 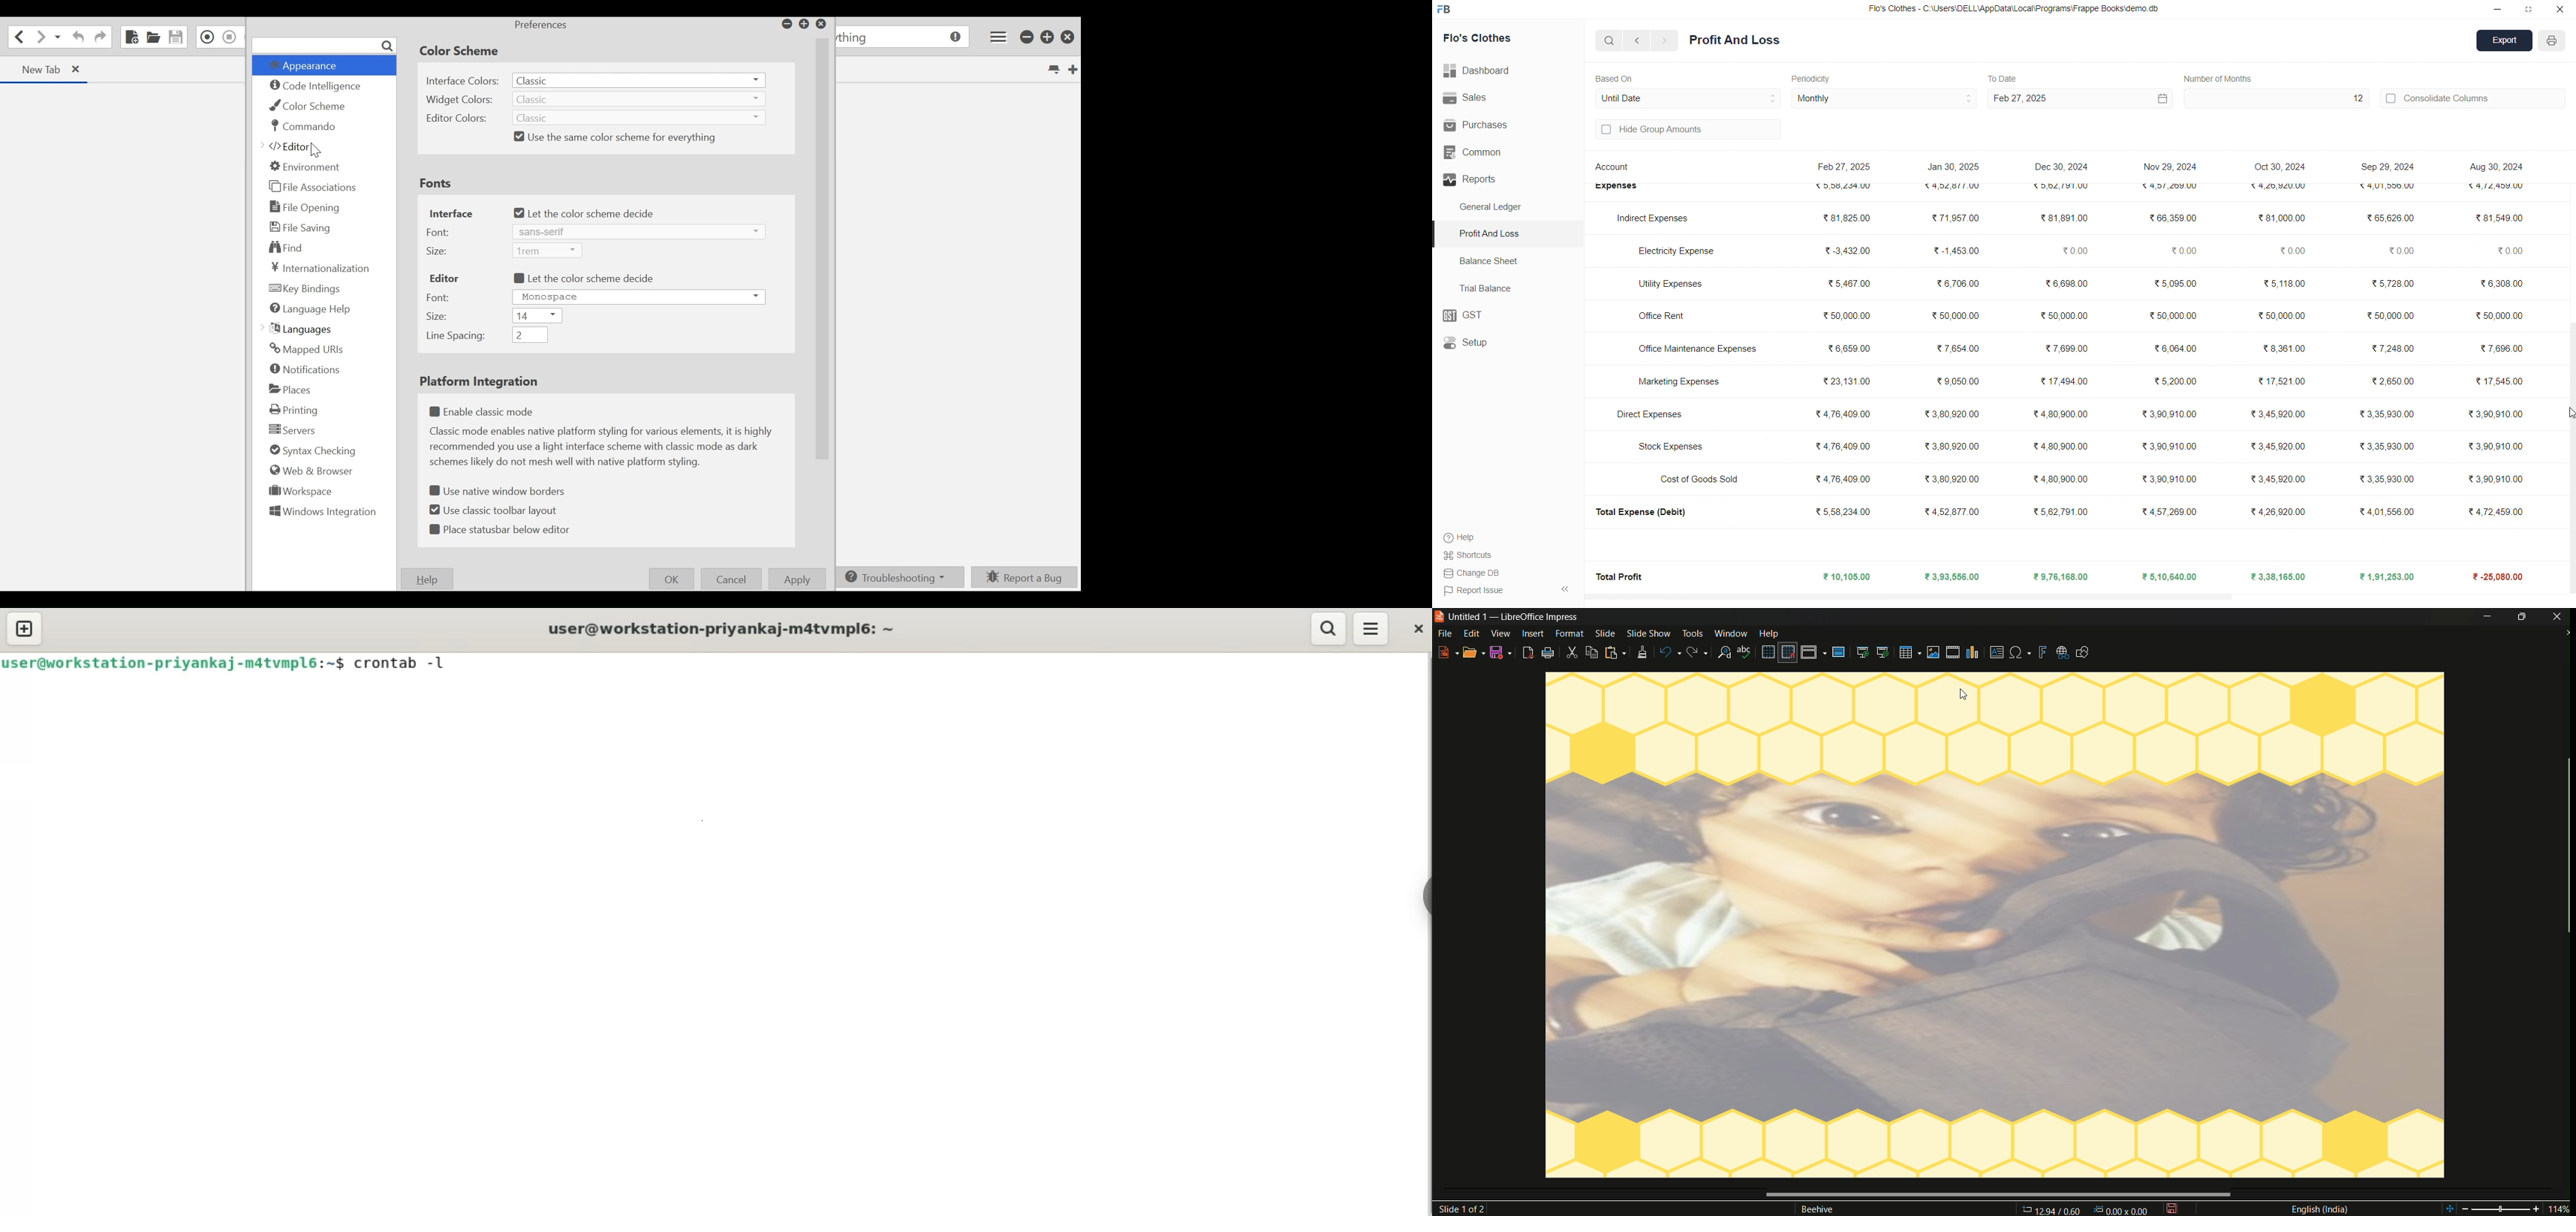 I want to click on snap to grid, so click(x=1787, y=653).